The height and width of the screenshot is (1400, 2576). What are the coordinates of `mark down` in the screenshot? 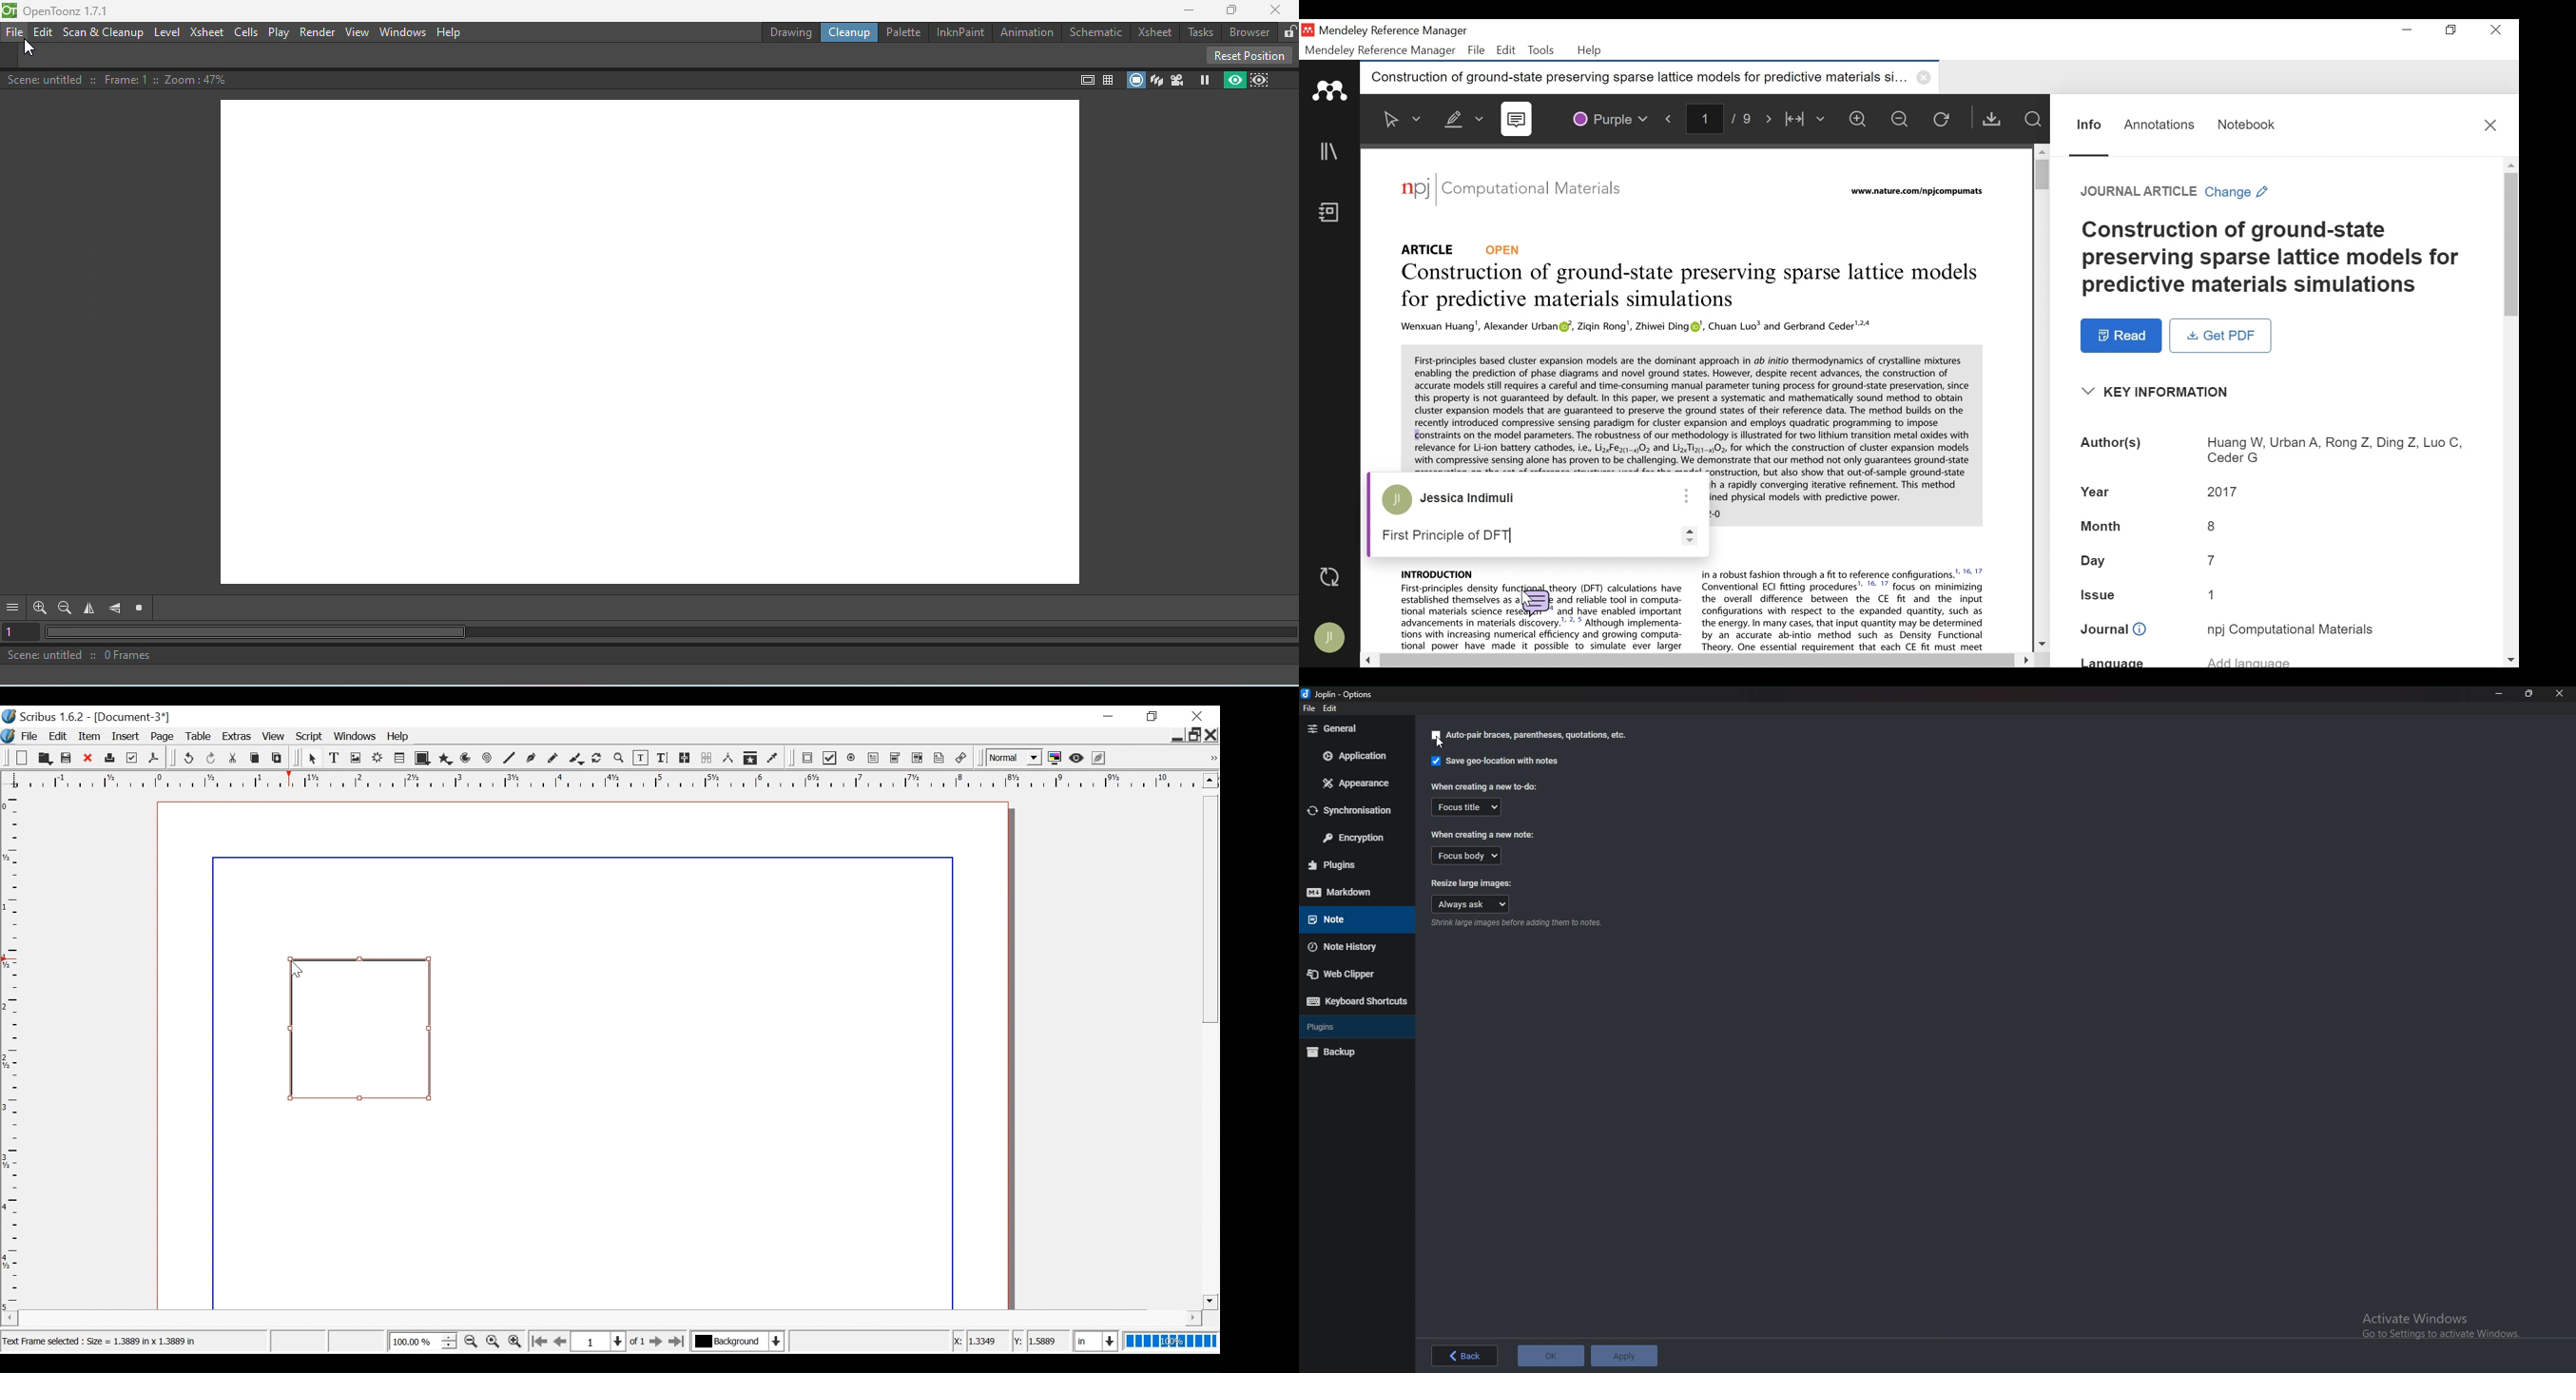 It's located at (1347, 892).